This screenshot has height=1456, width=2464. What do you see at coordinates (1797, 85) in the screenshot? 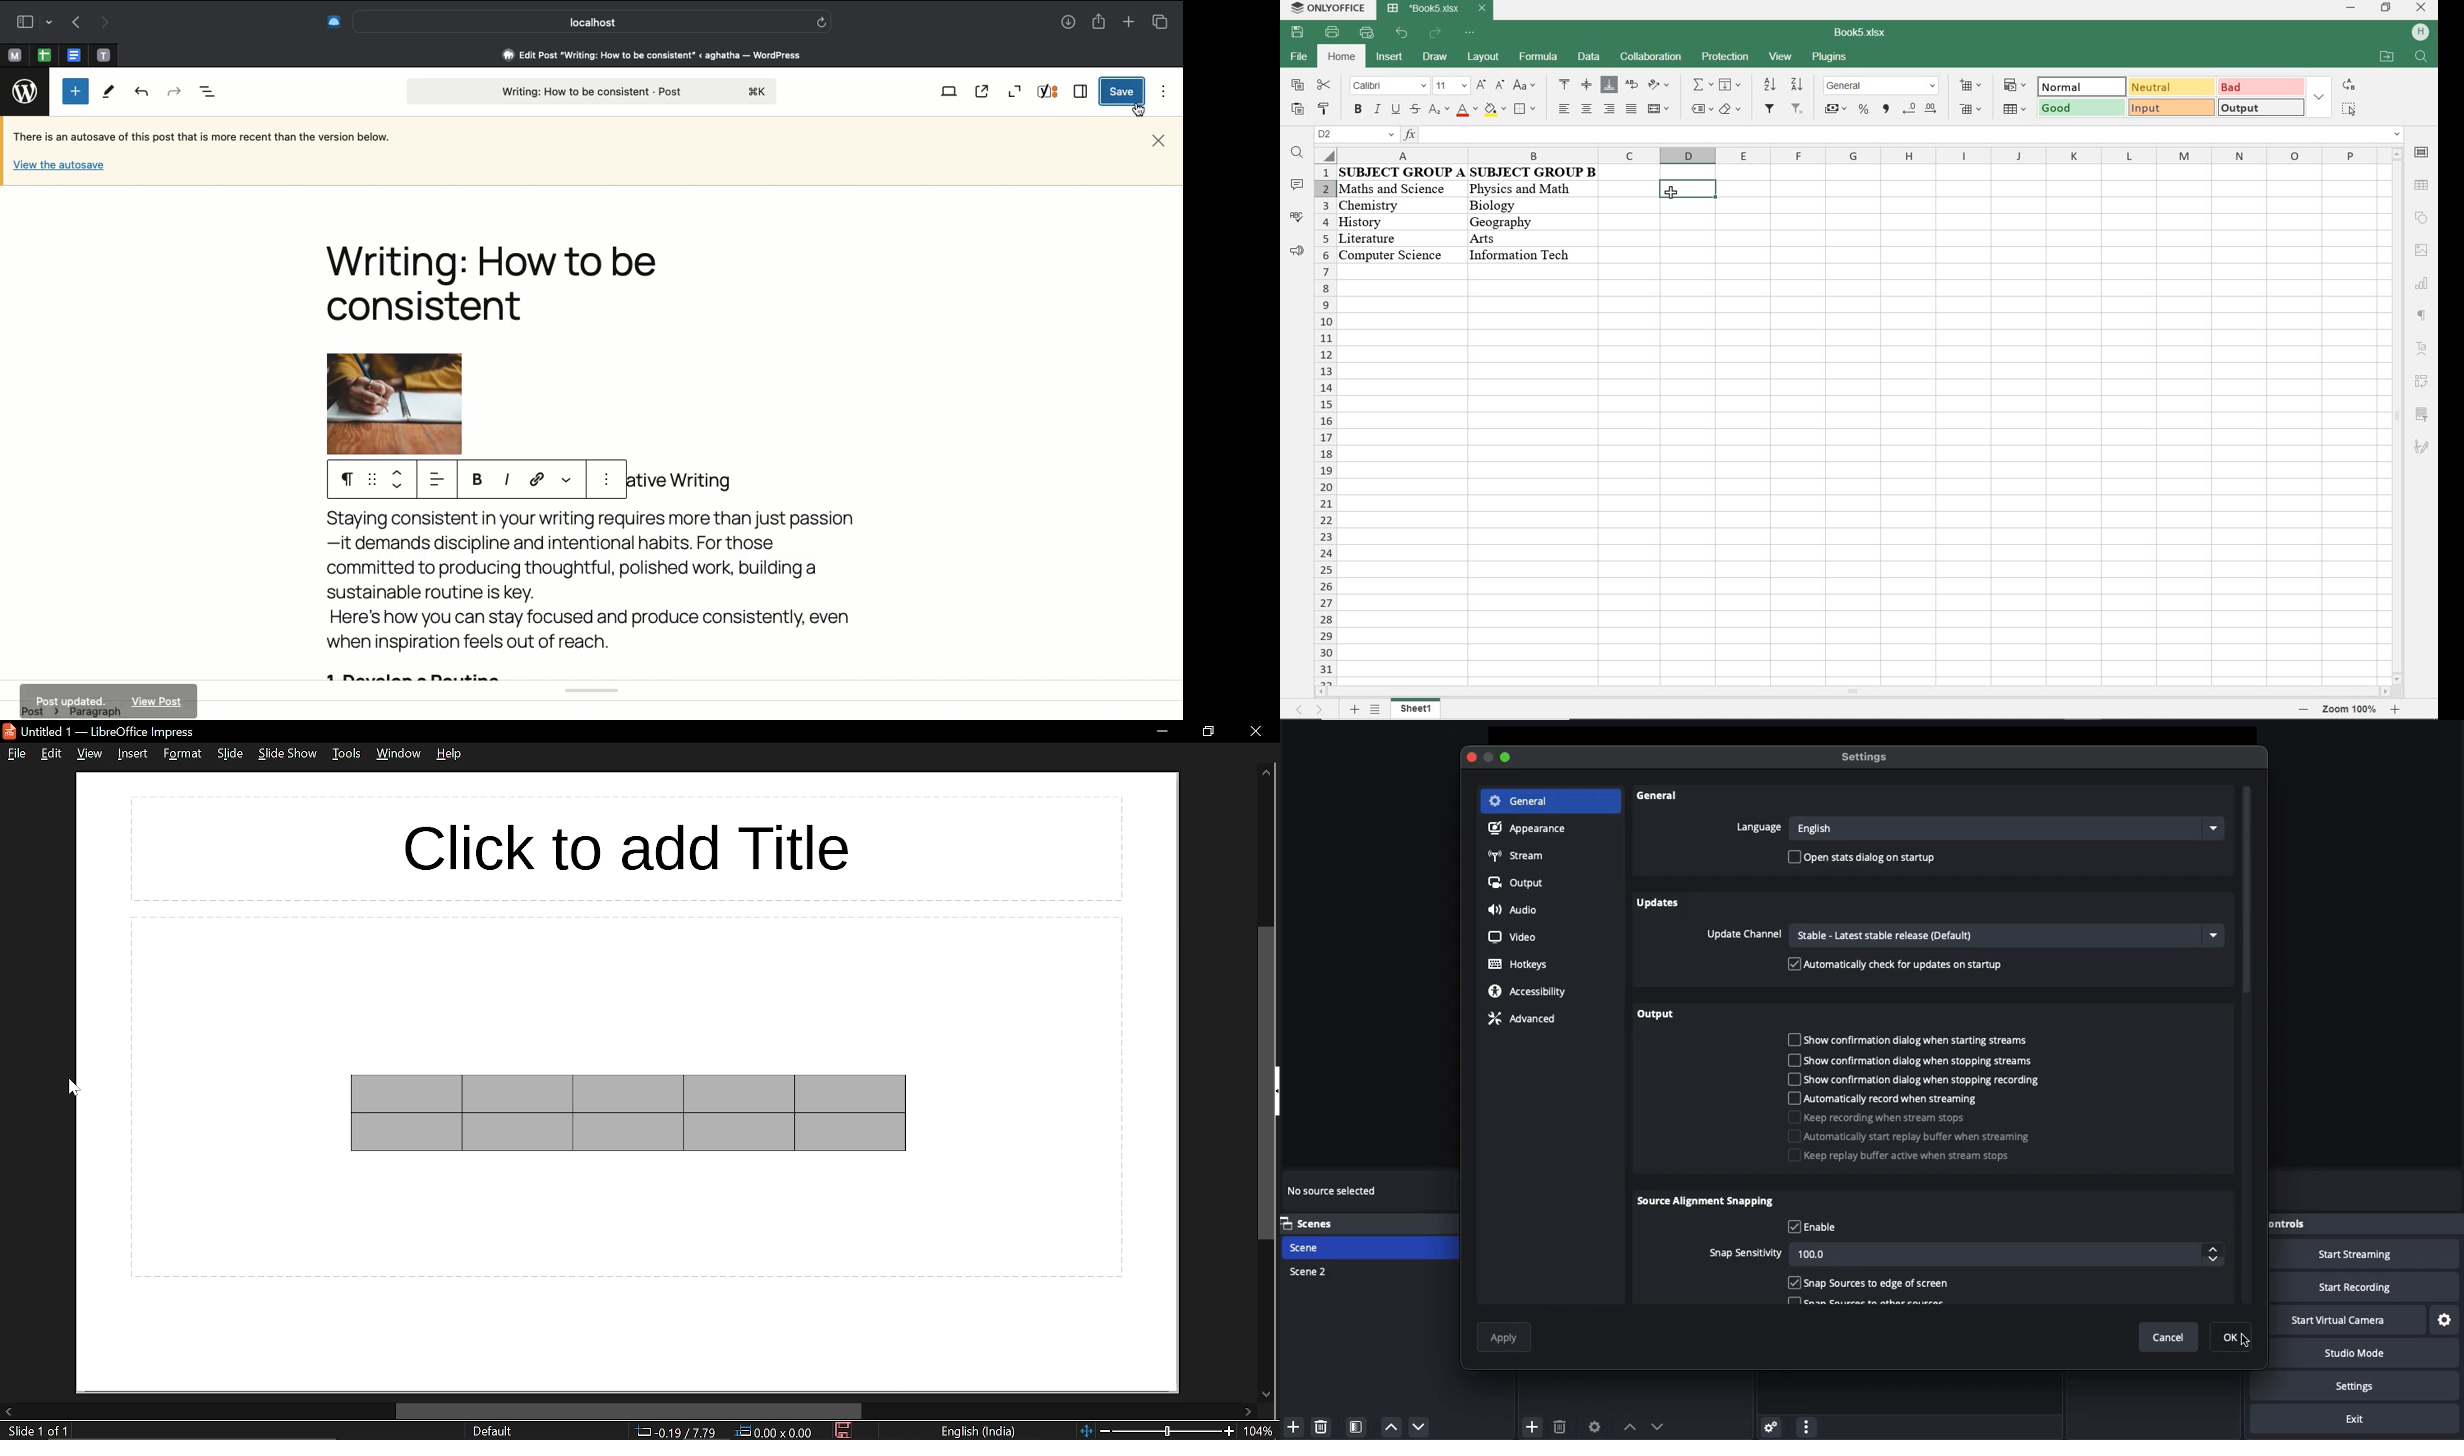
I see `sort descending` at bounding box center [1797, 85].